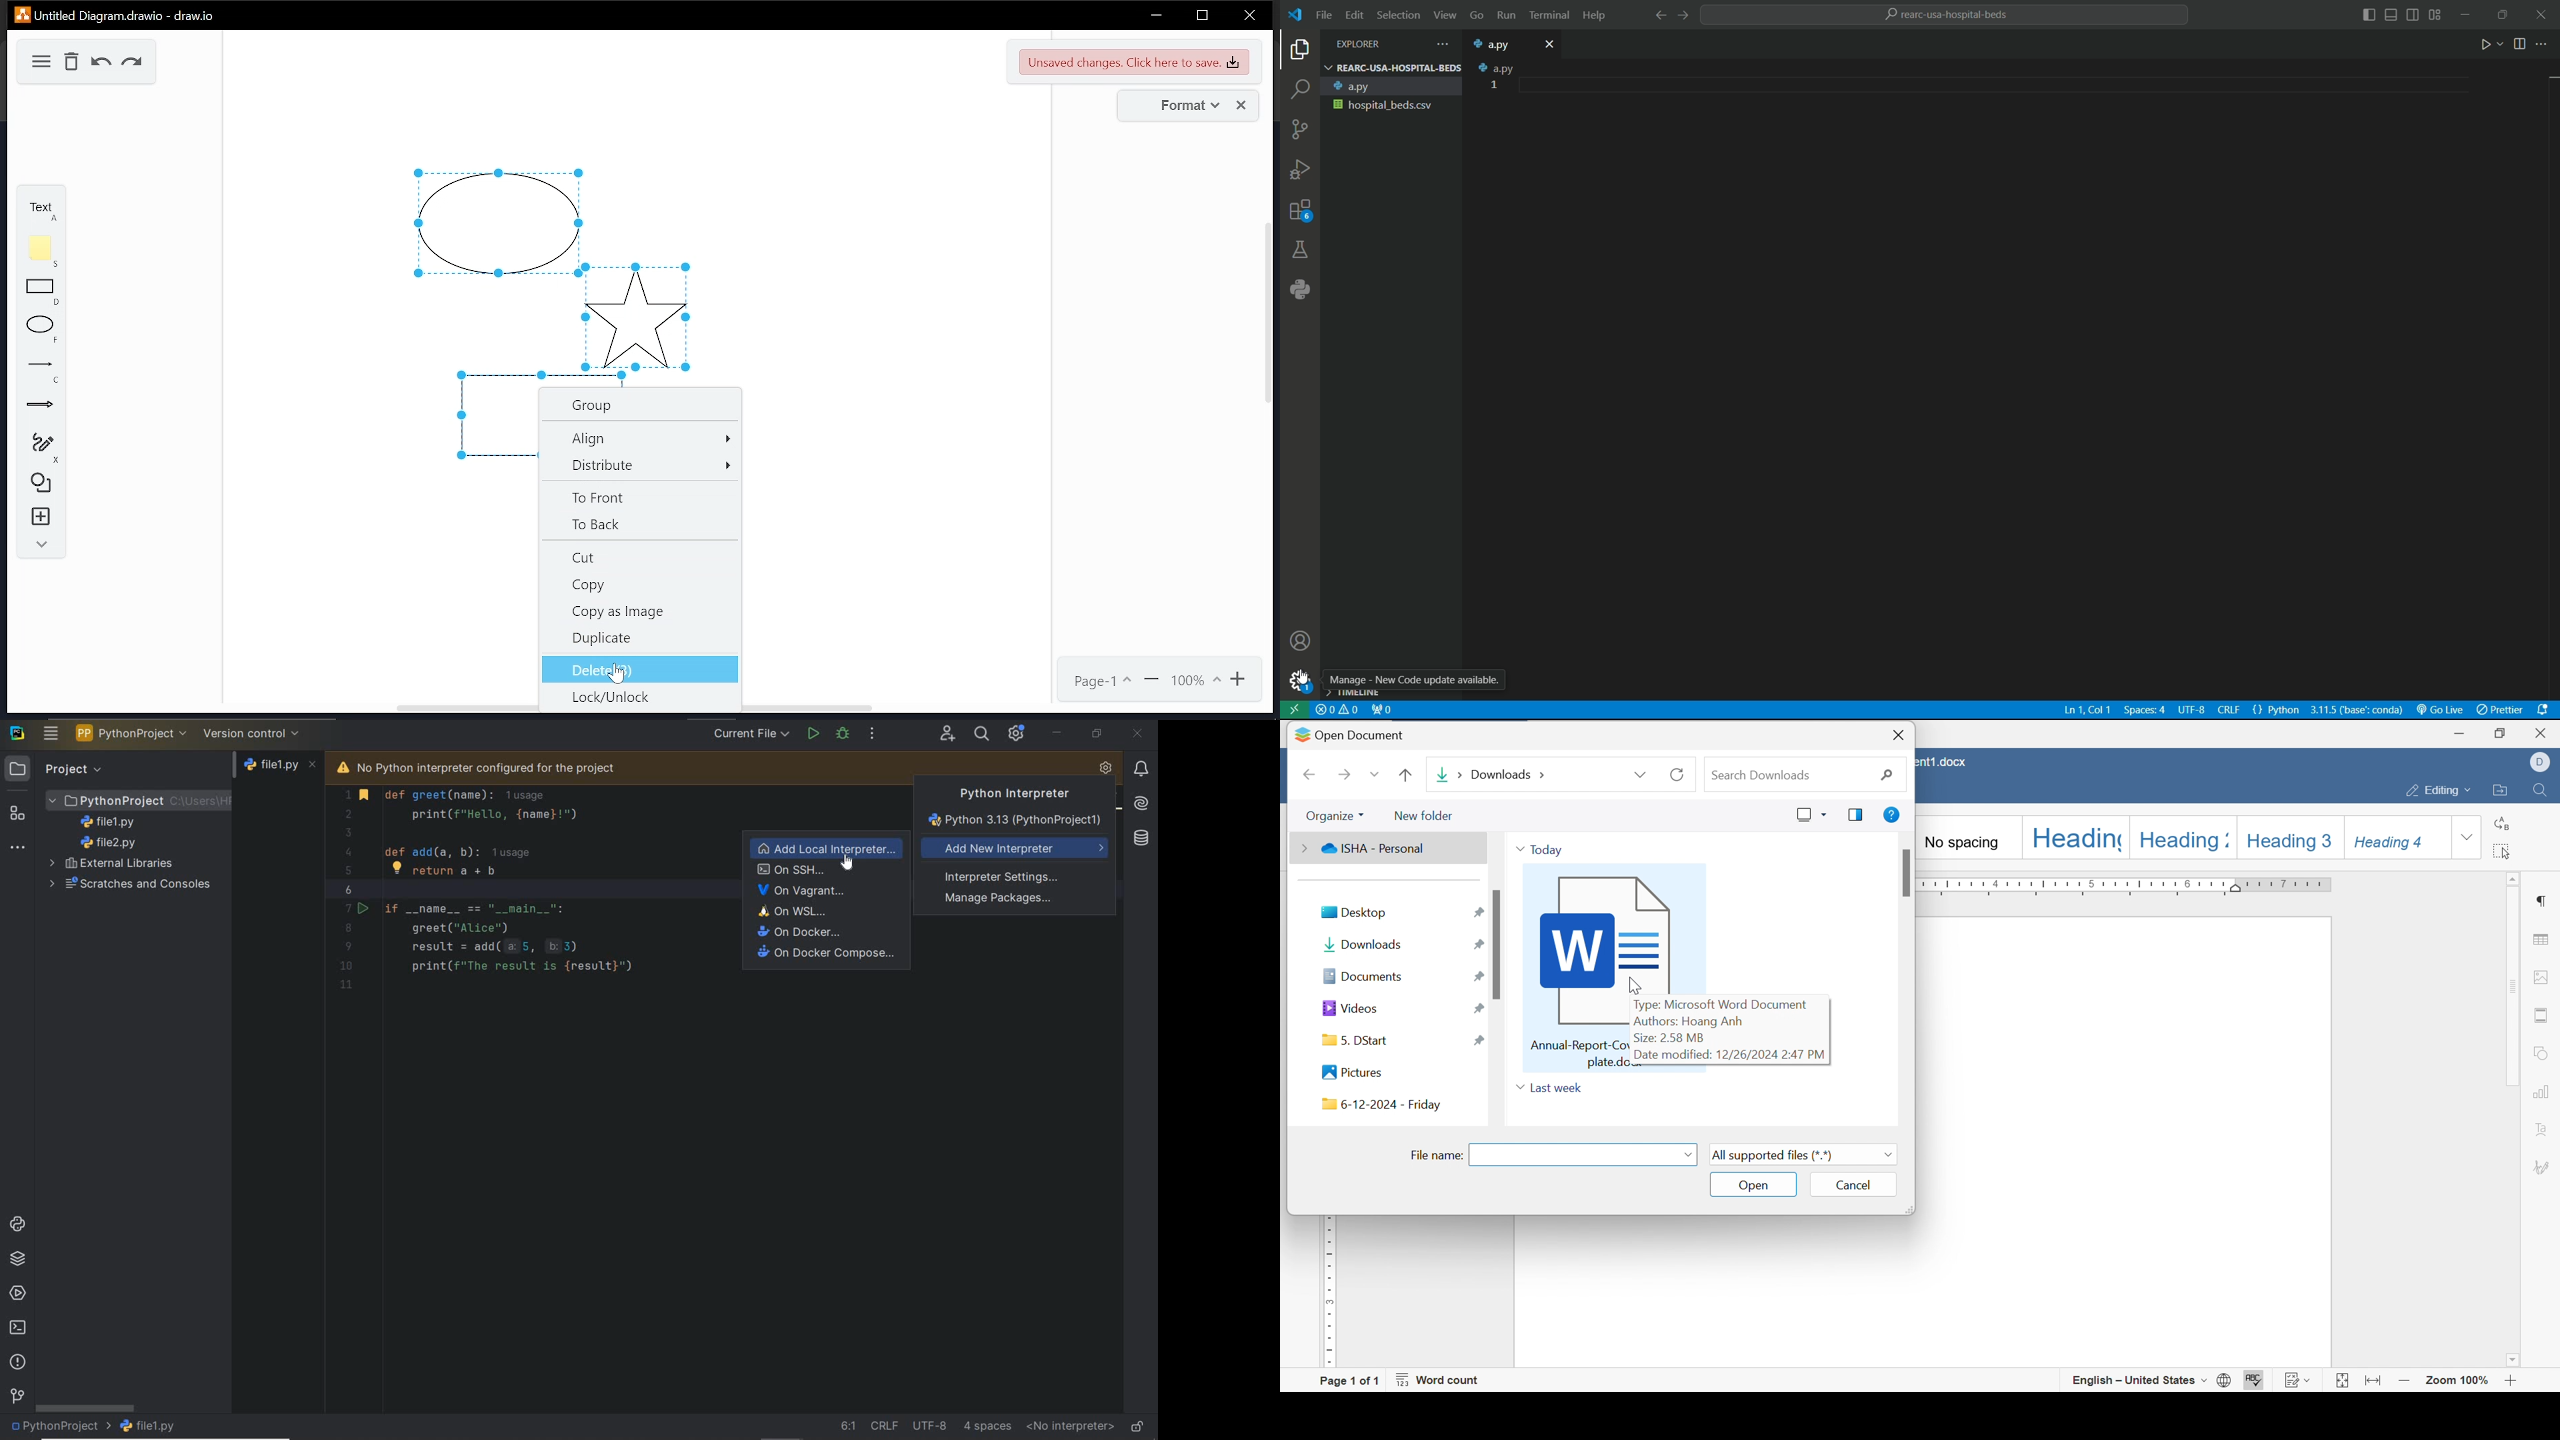 Image resolution: width=2576 pixels, height=1456 pixels. I want to click on zoom 100%, so click(2456, 1382).